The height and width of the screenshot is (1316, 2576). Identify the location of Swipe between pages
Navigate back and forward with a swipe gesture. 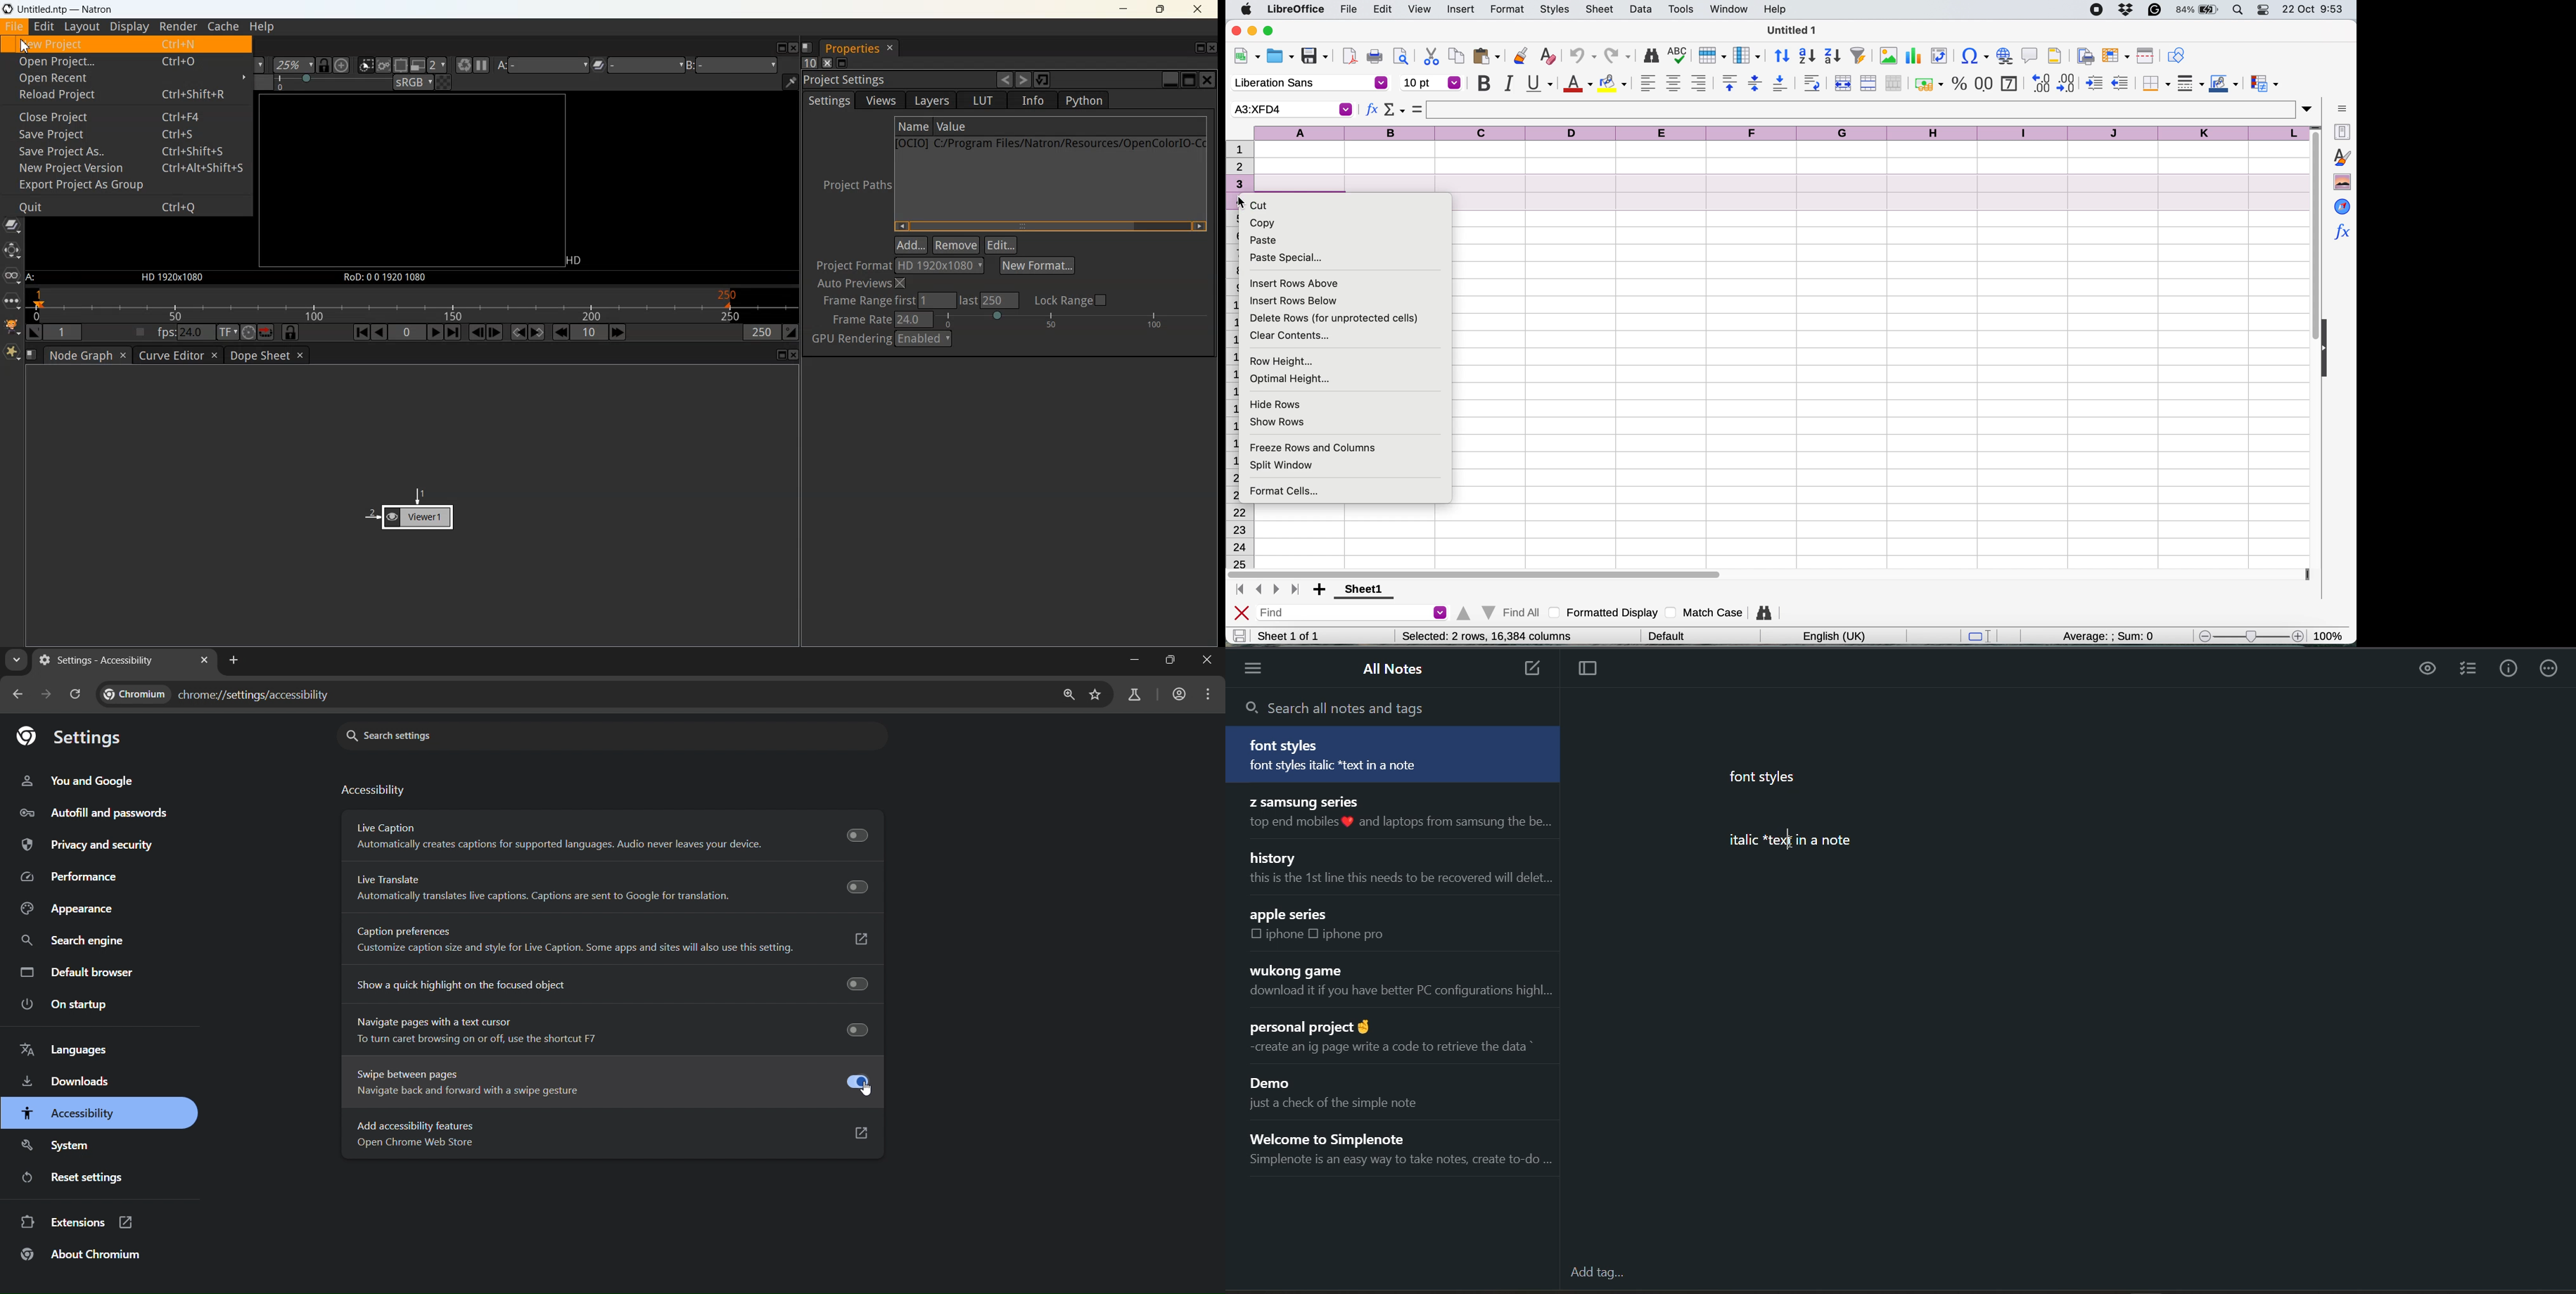
(605, 1084).